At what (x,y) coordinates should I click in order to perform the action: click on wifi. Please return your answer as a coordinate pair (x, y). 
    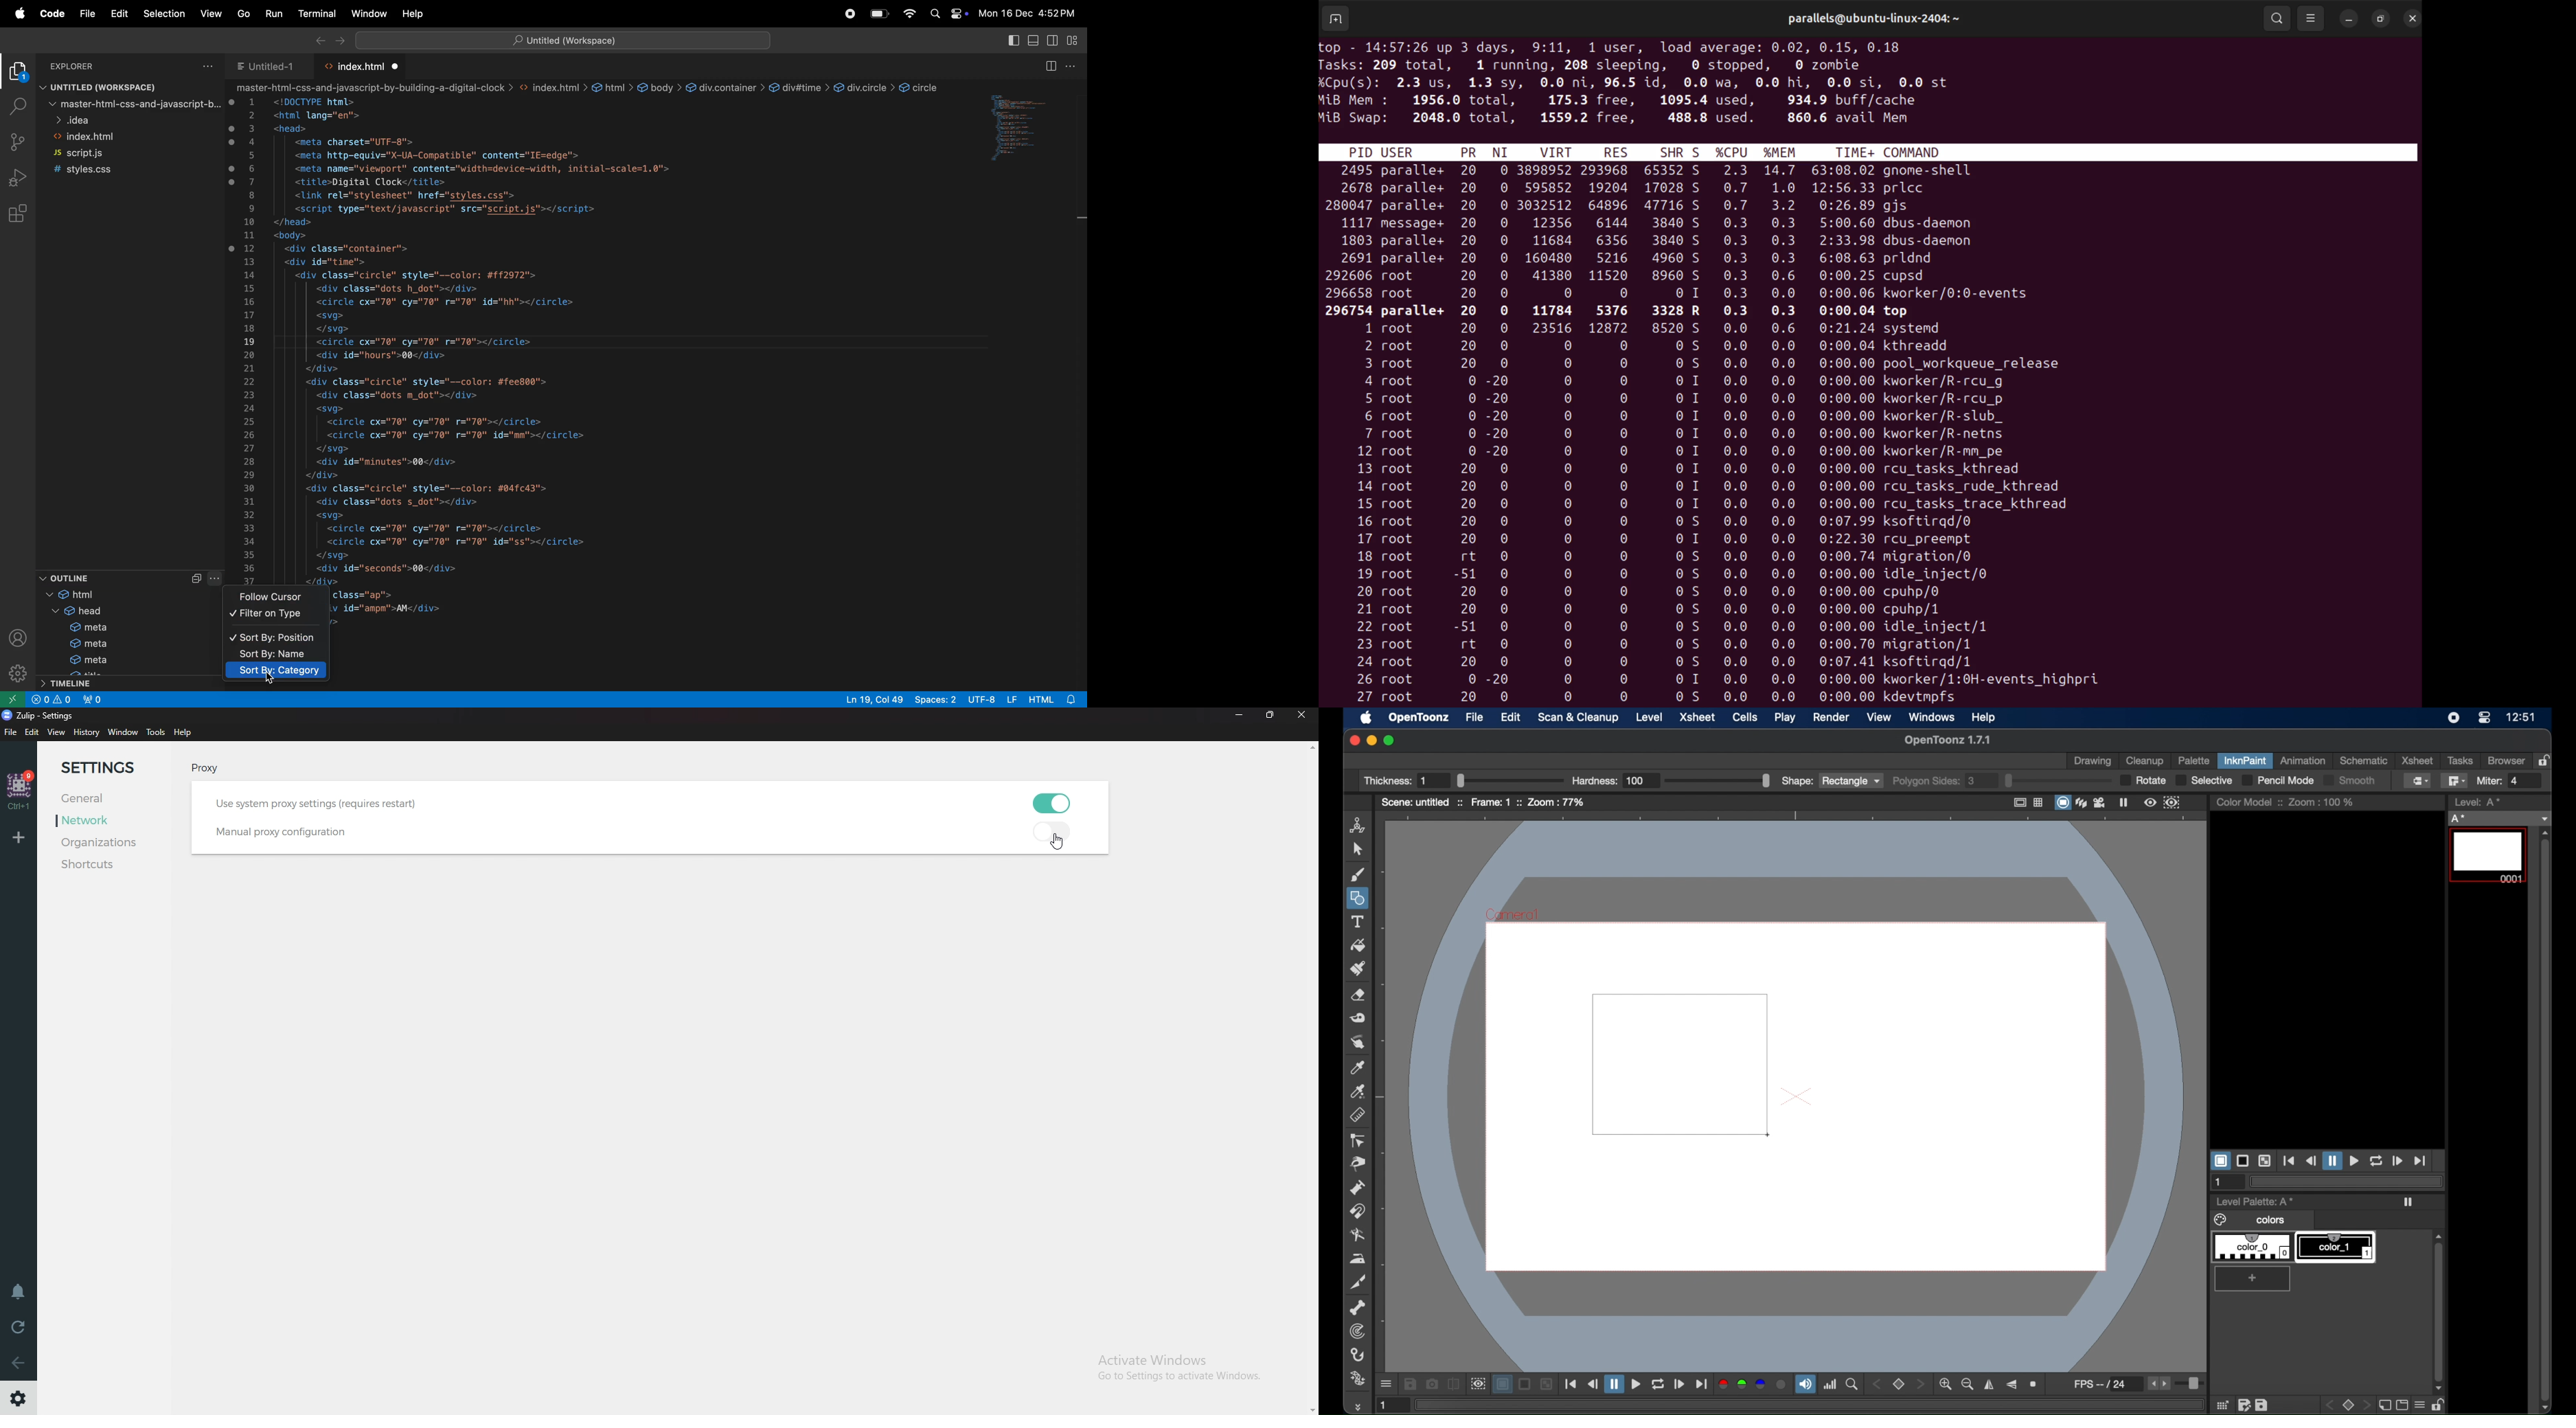
    Looking at the image, I should click on (913, 13).